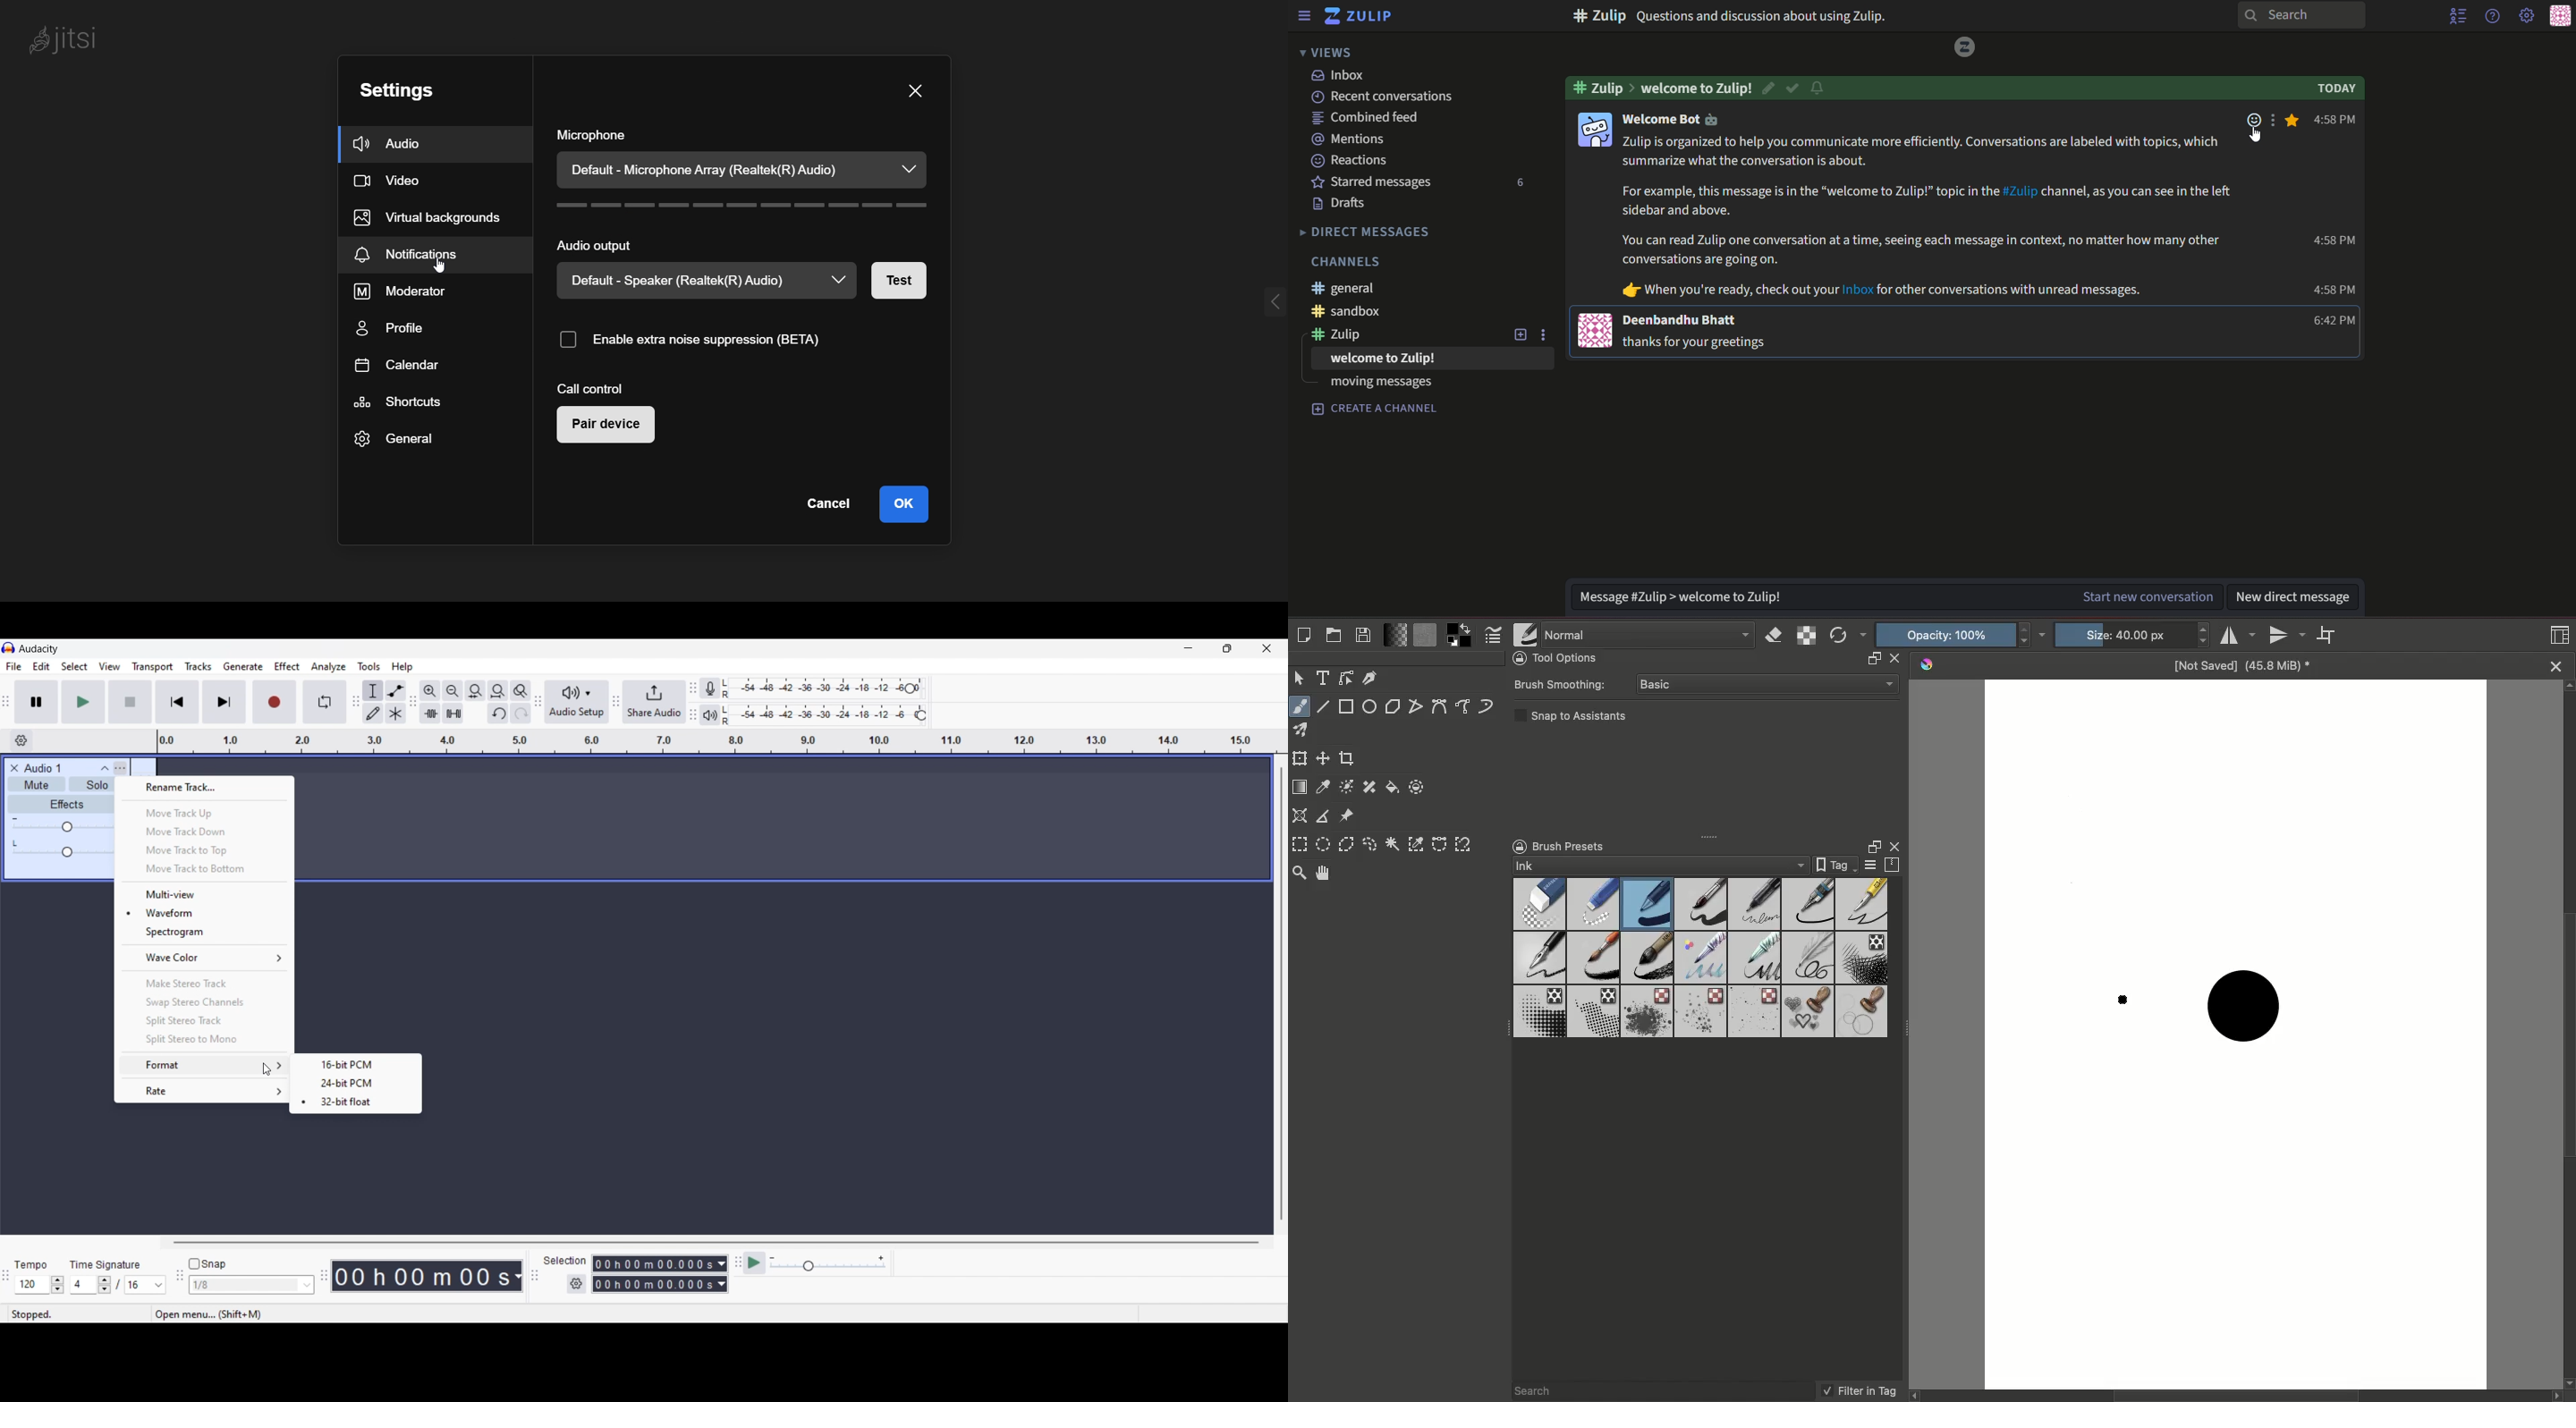 The image size is (2576, 1428). What do you see at coordinates (1518, 335) in the screenshot?
I see `Add` at bounding box center [1518, 335].